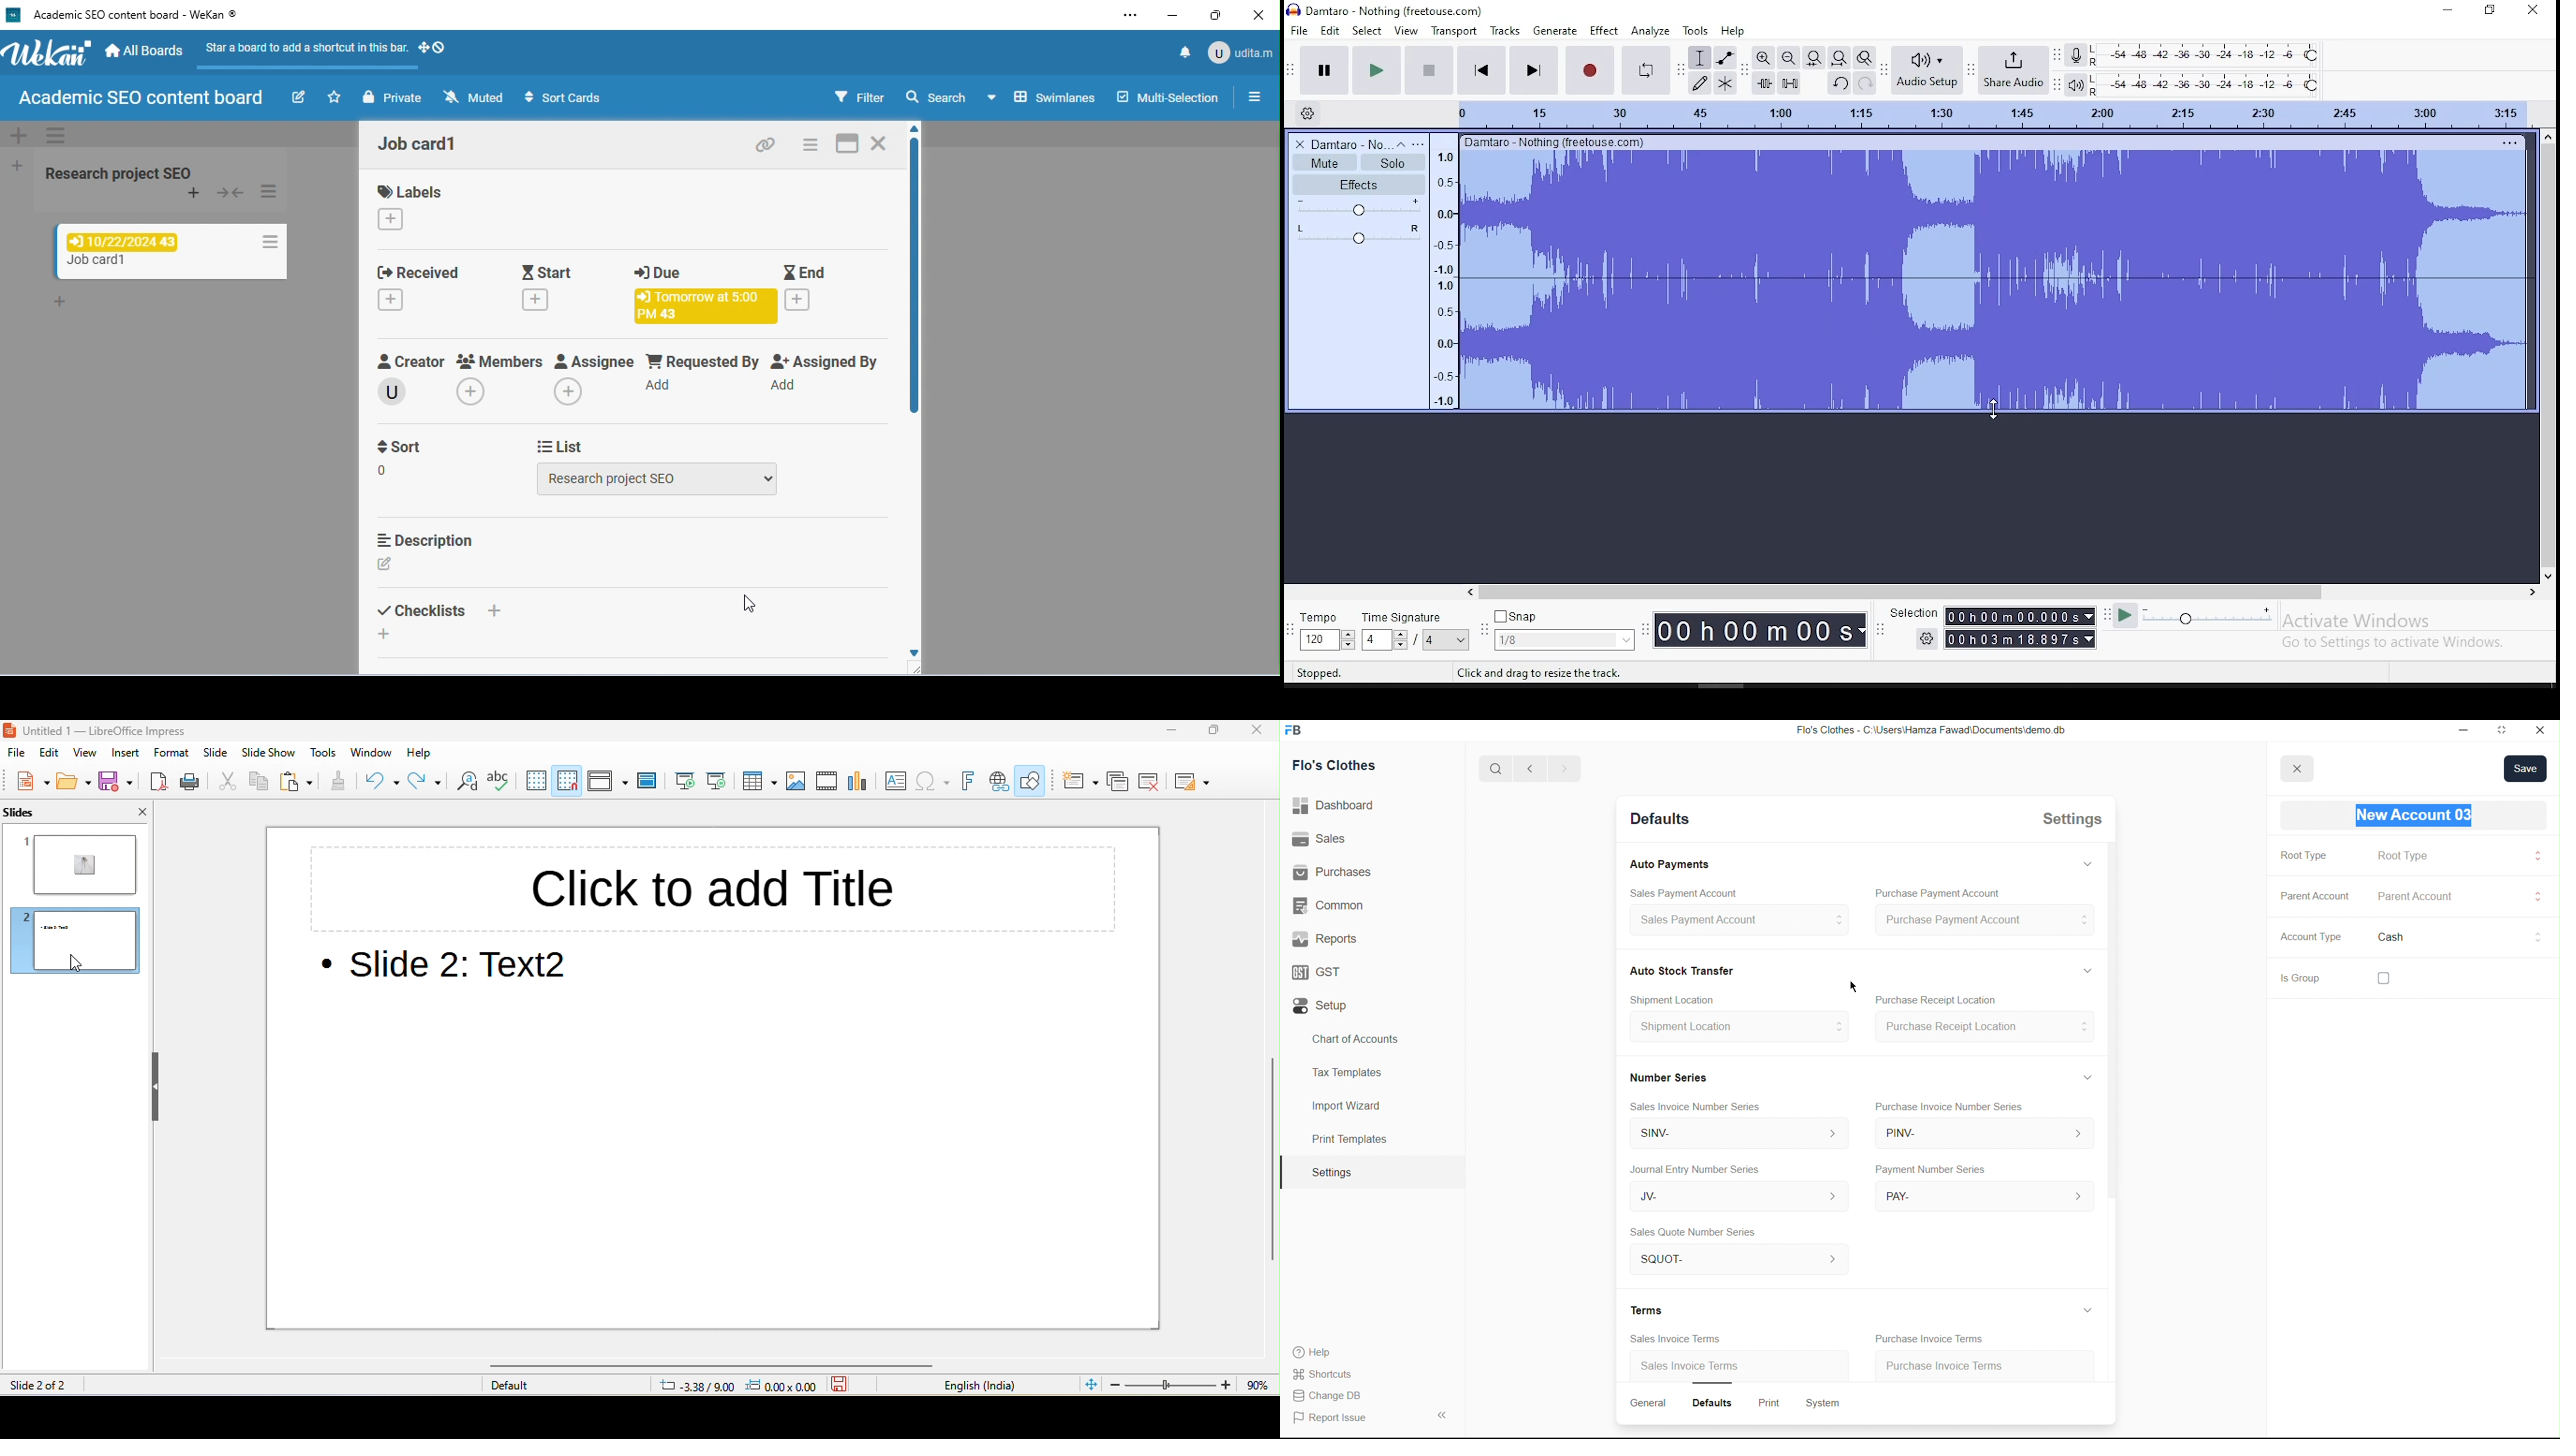  What do you see at coordinates (607, 780) in the screenshot?
I see `display view` at bounding box center [607, 780].